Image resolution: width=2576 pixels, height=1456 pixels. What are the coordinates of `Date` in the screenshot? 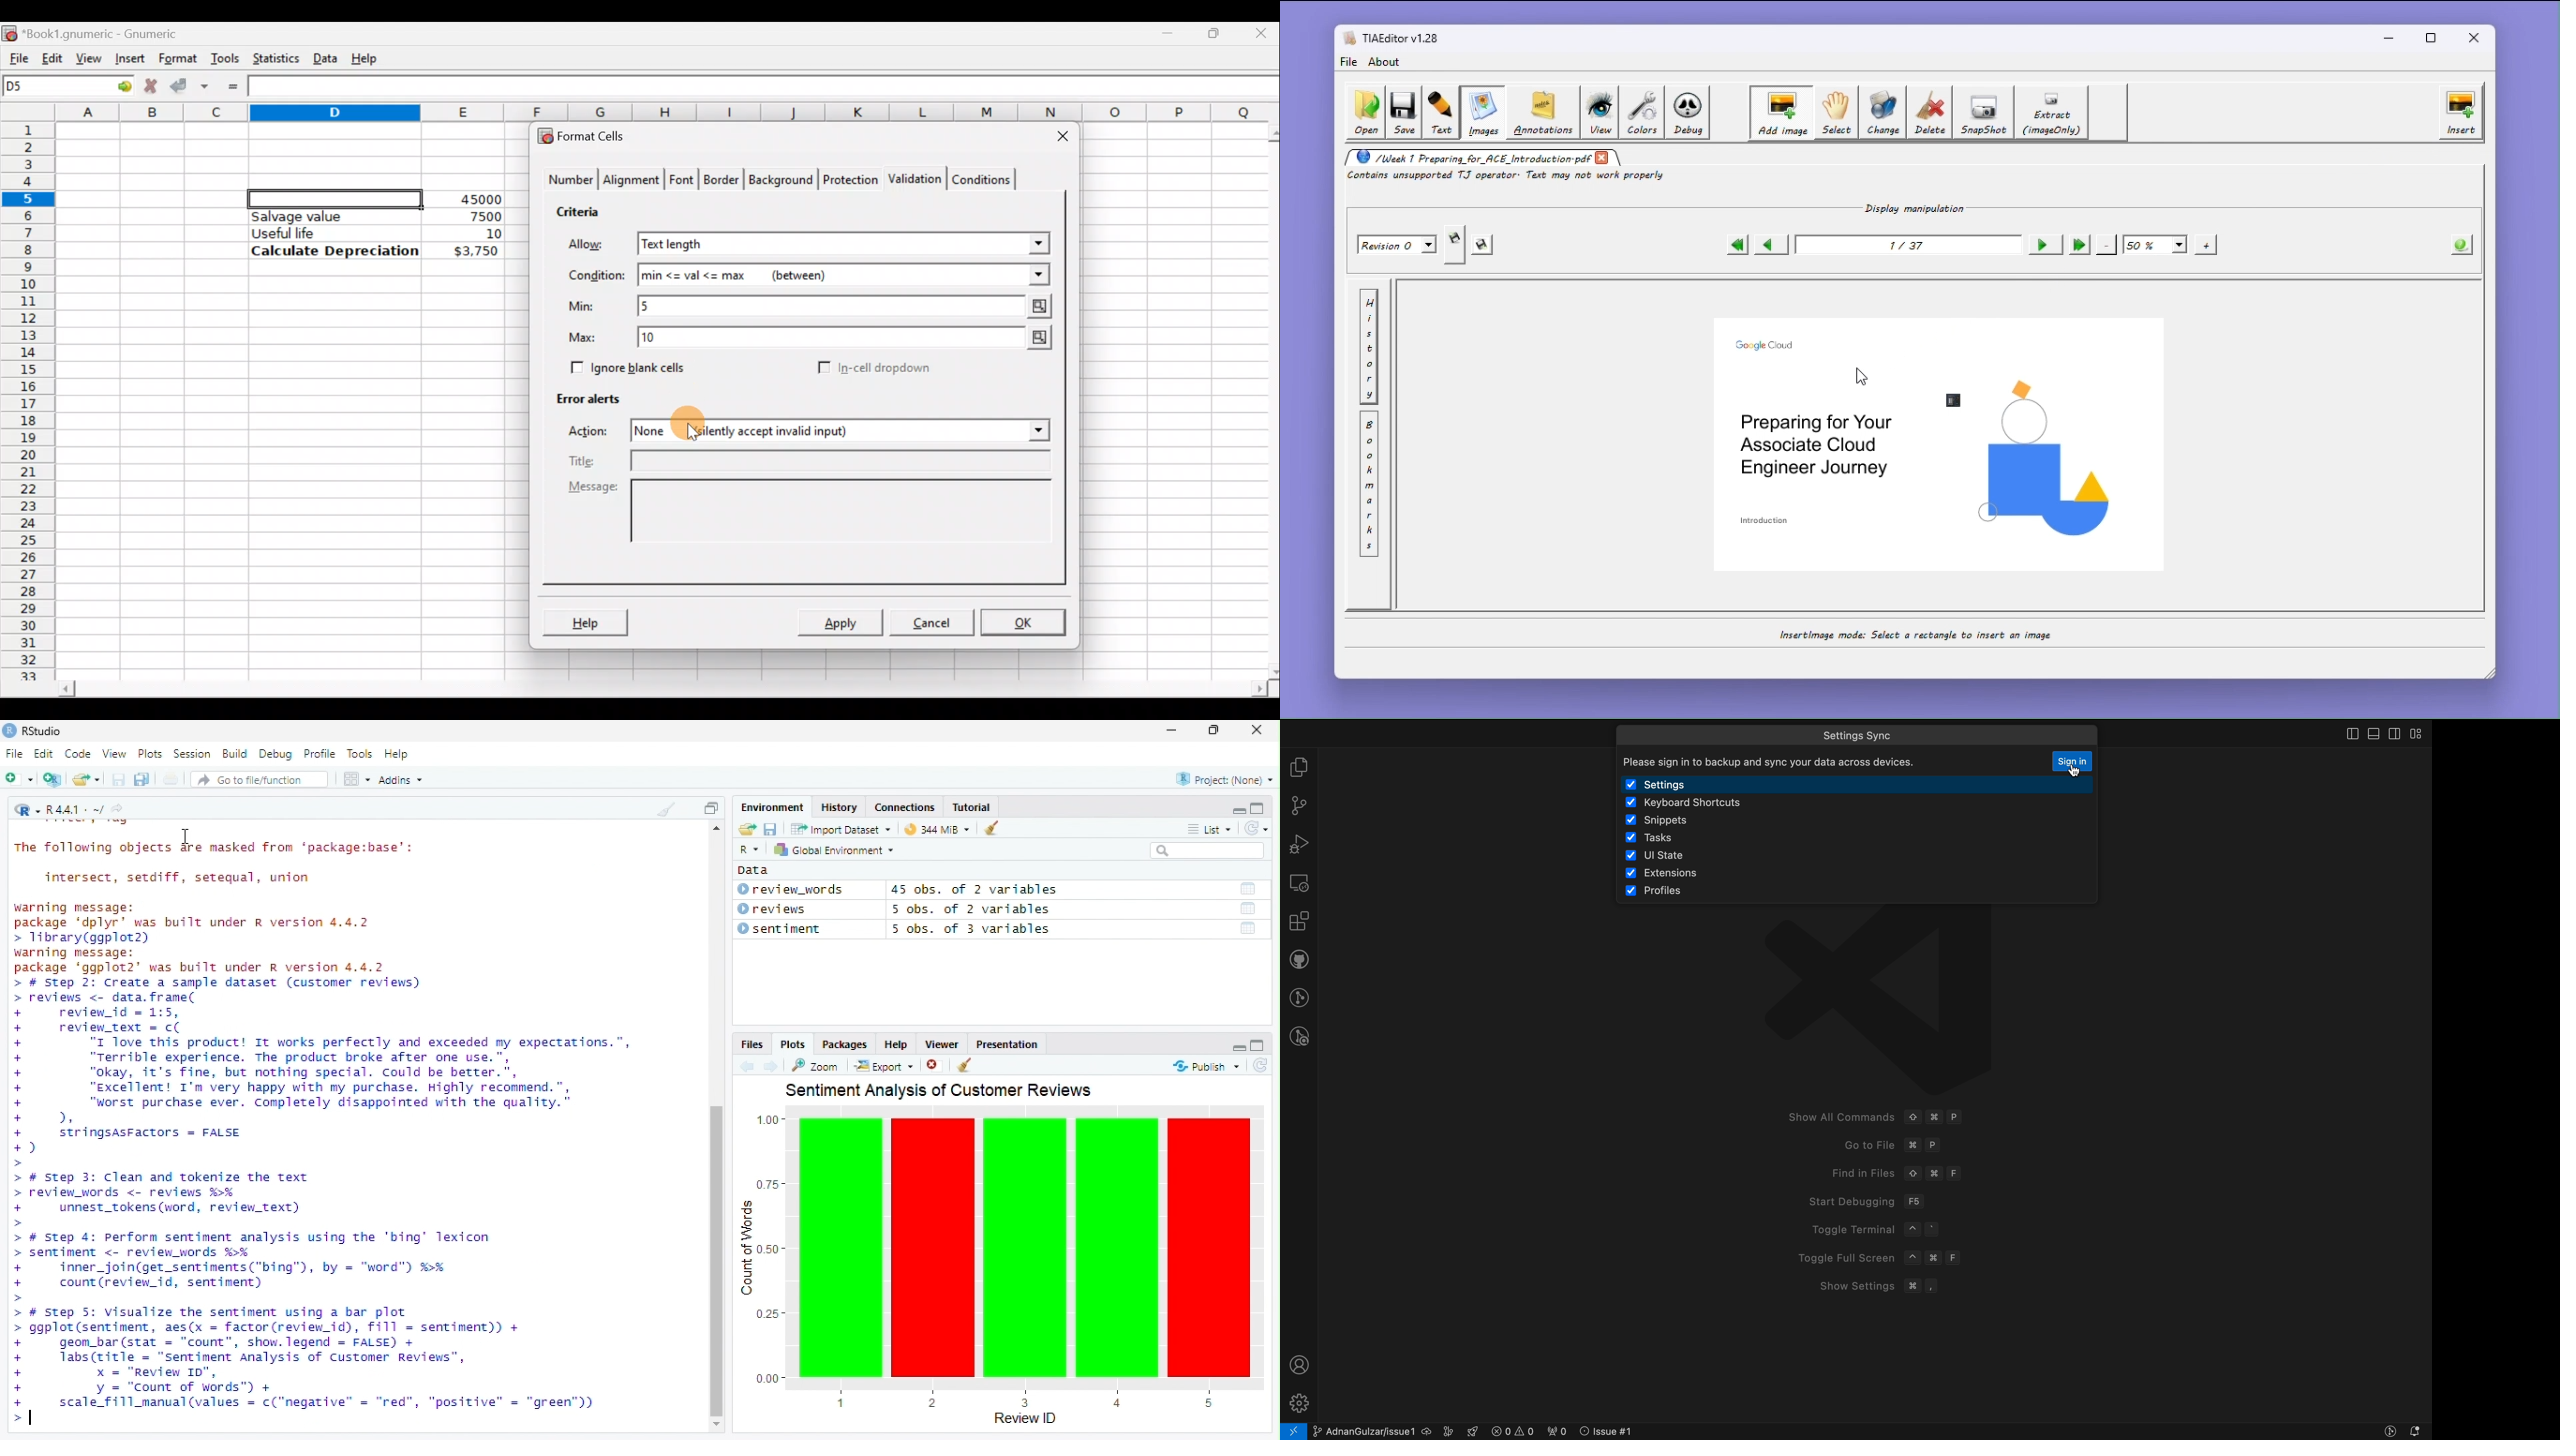 It's located at (1251, 931).